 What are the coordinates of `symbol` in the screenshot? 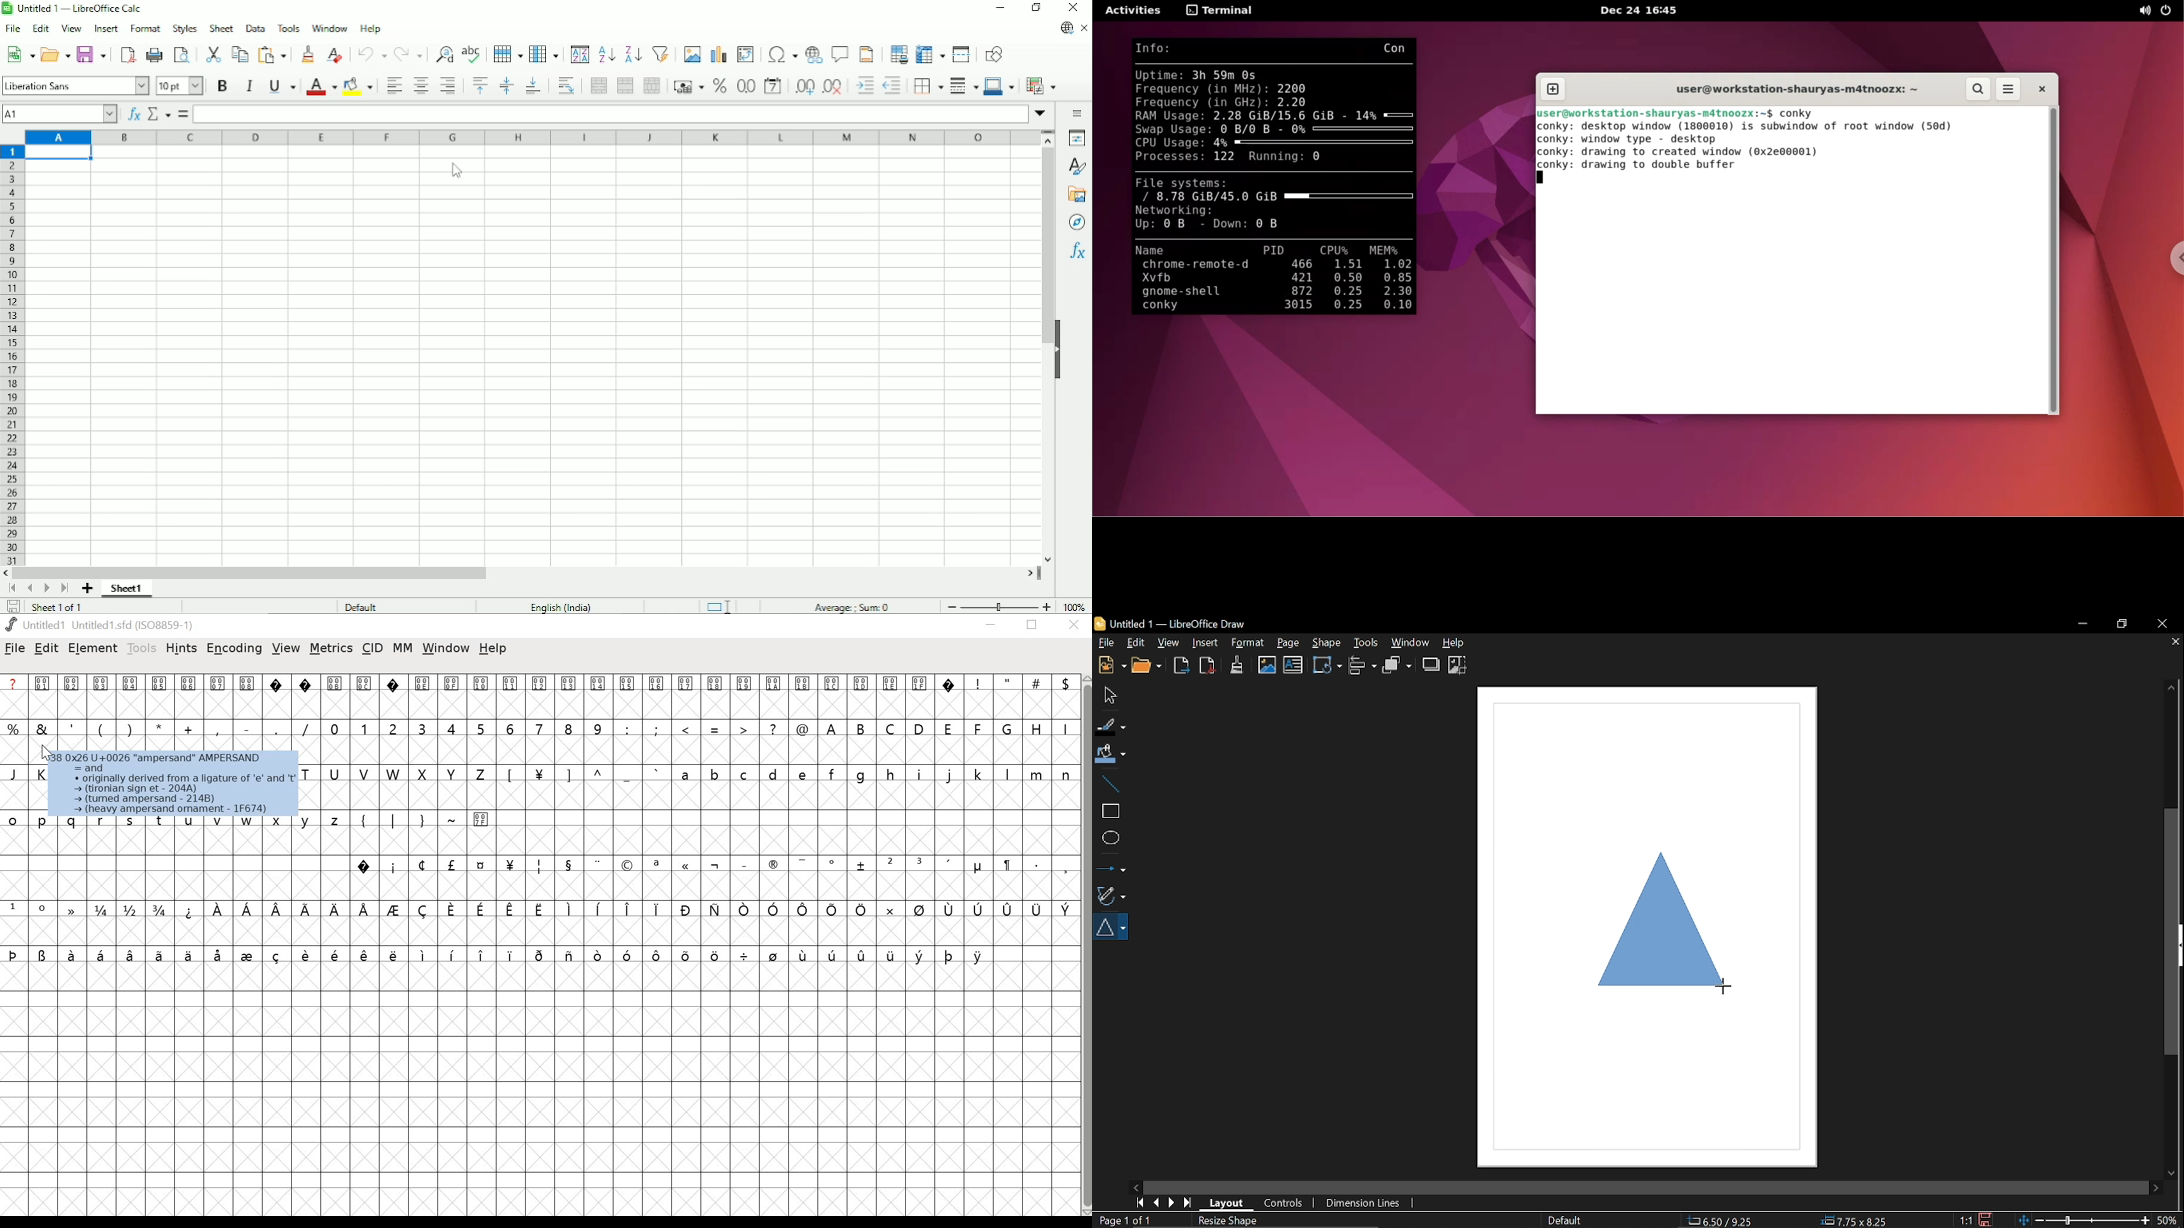 It's located at (600, 955).